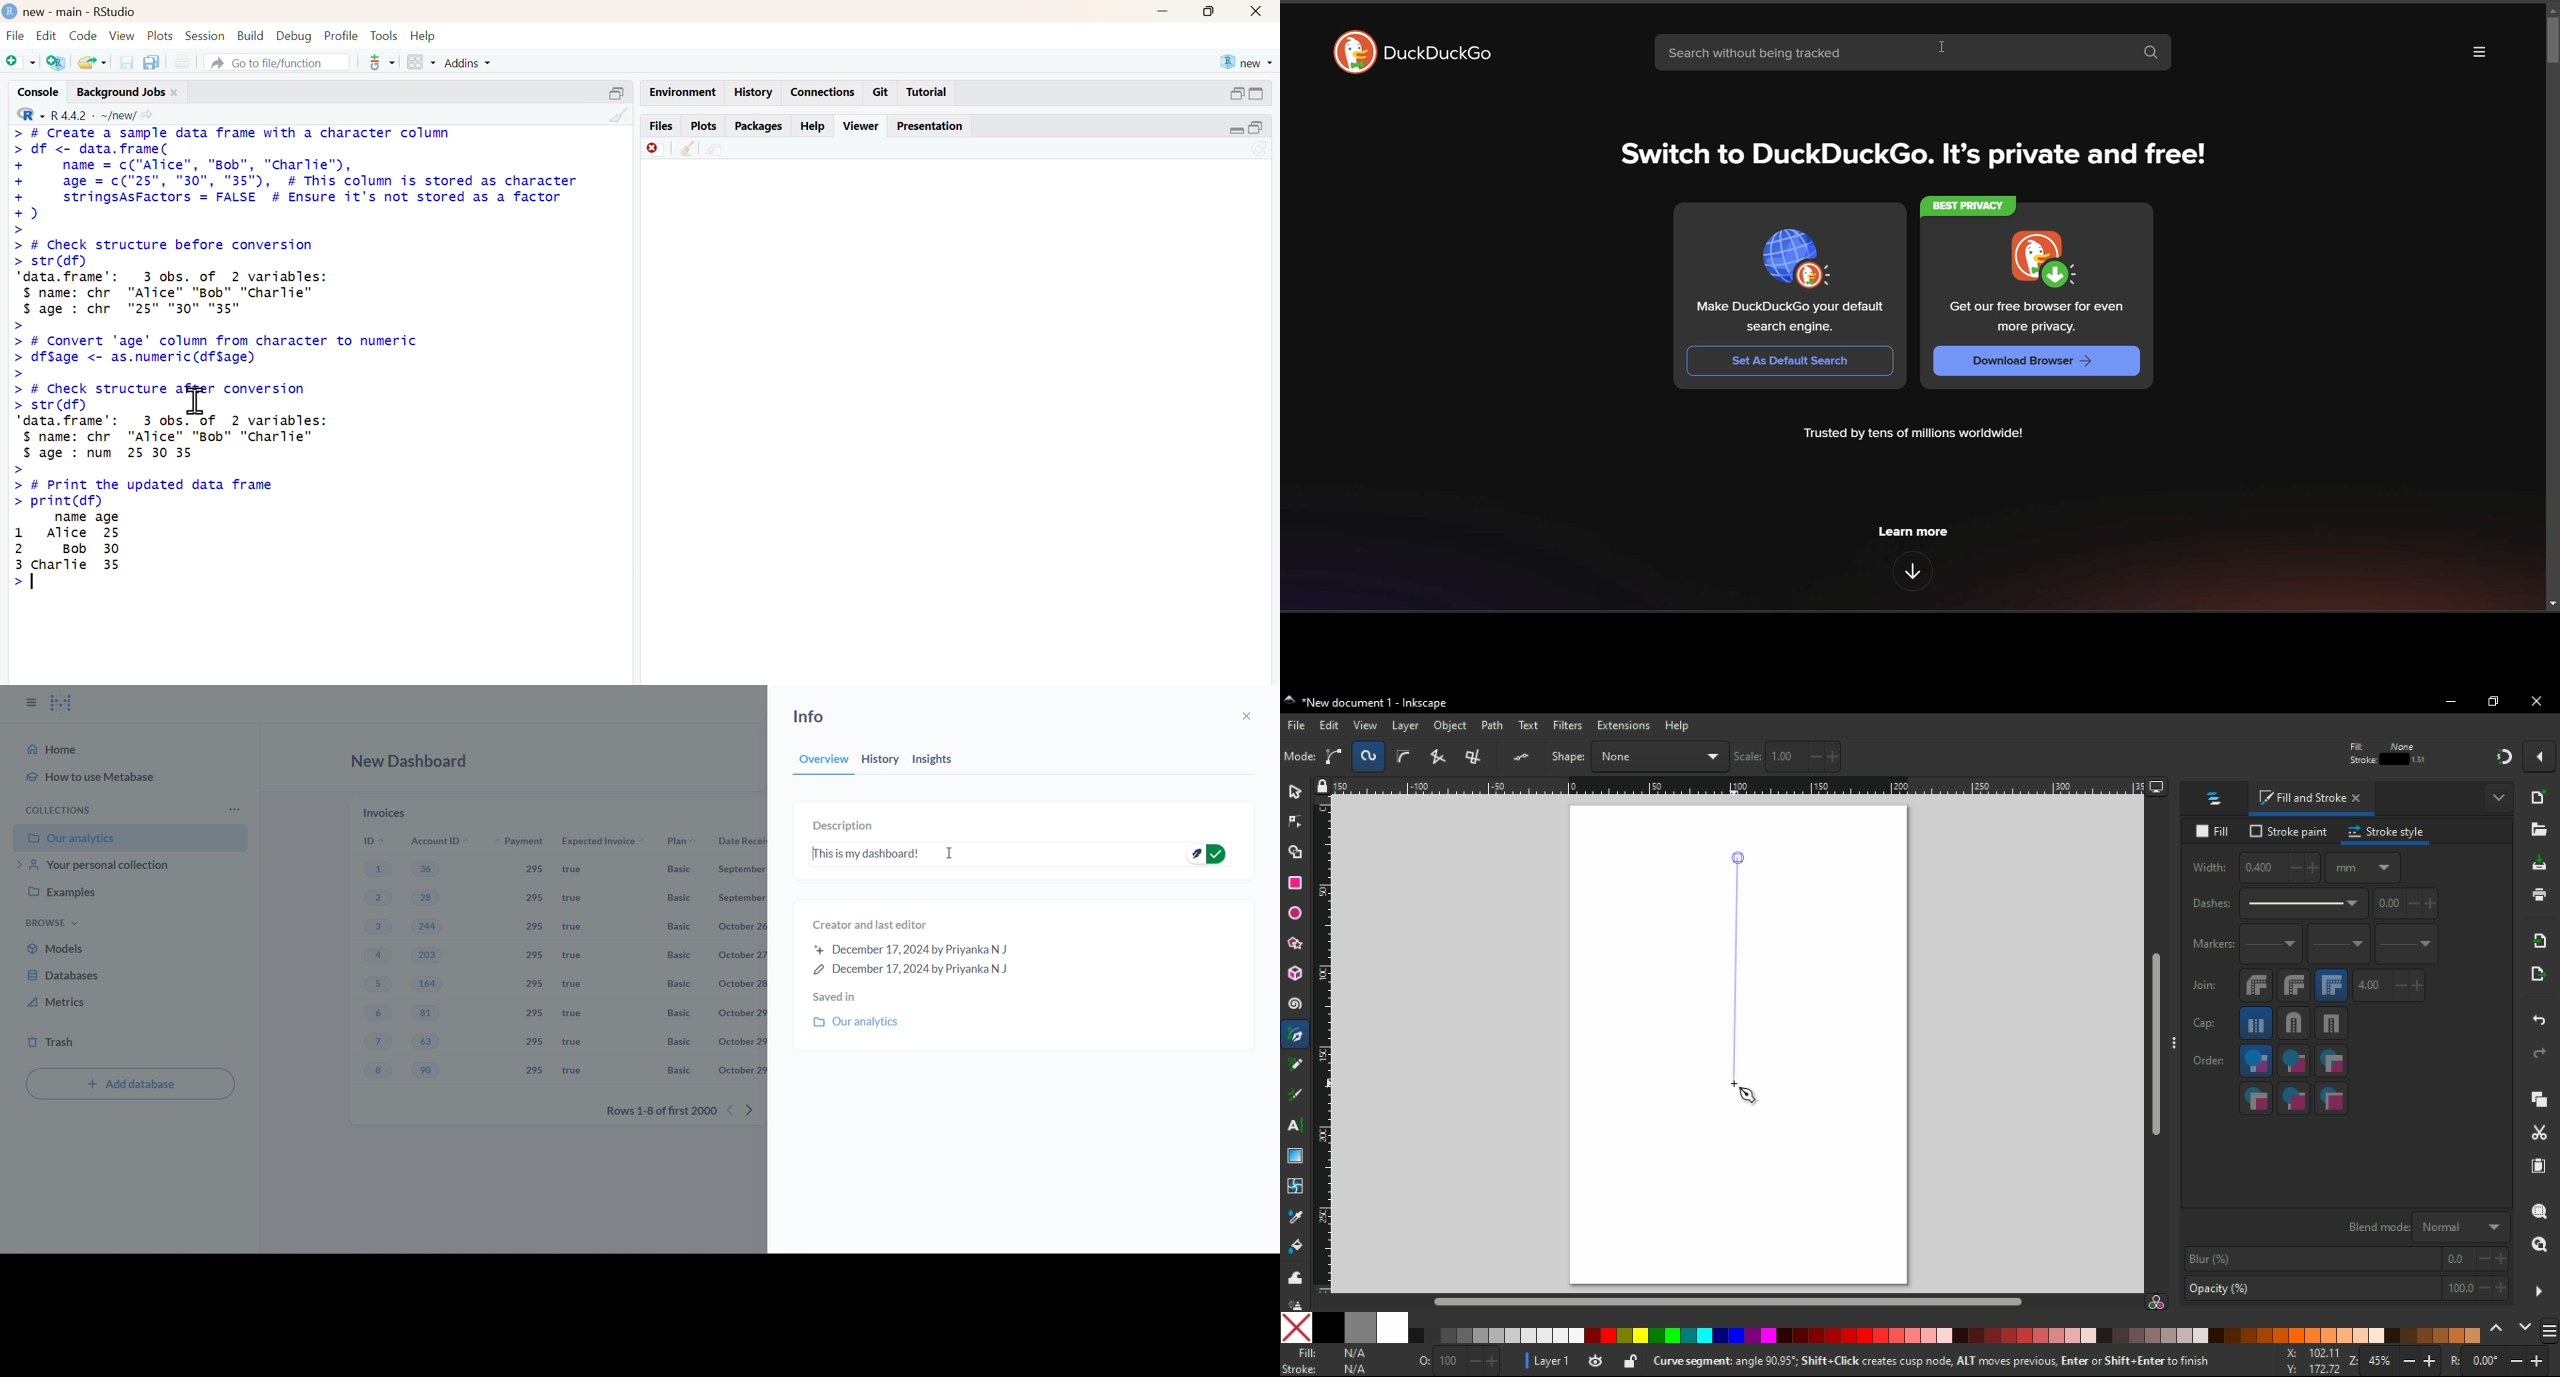 Image resolution: width=2576 pixels, height=1400 pixels. What do you see at coordinates (537, 899) in the screenshot?
I see `295` at bounding box center [537, 899].